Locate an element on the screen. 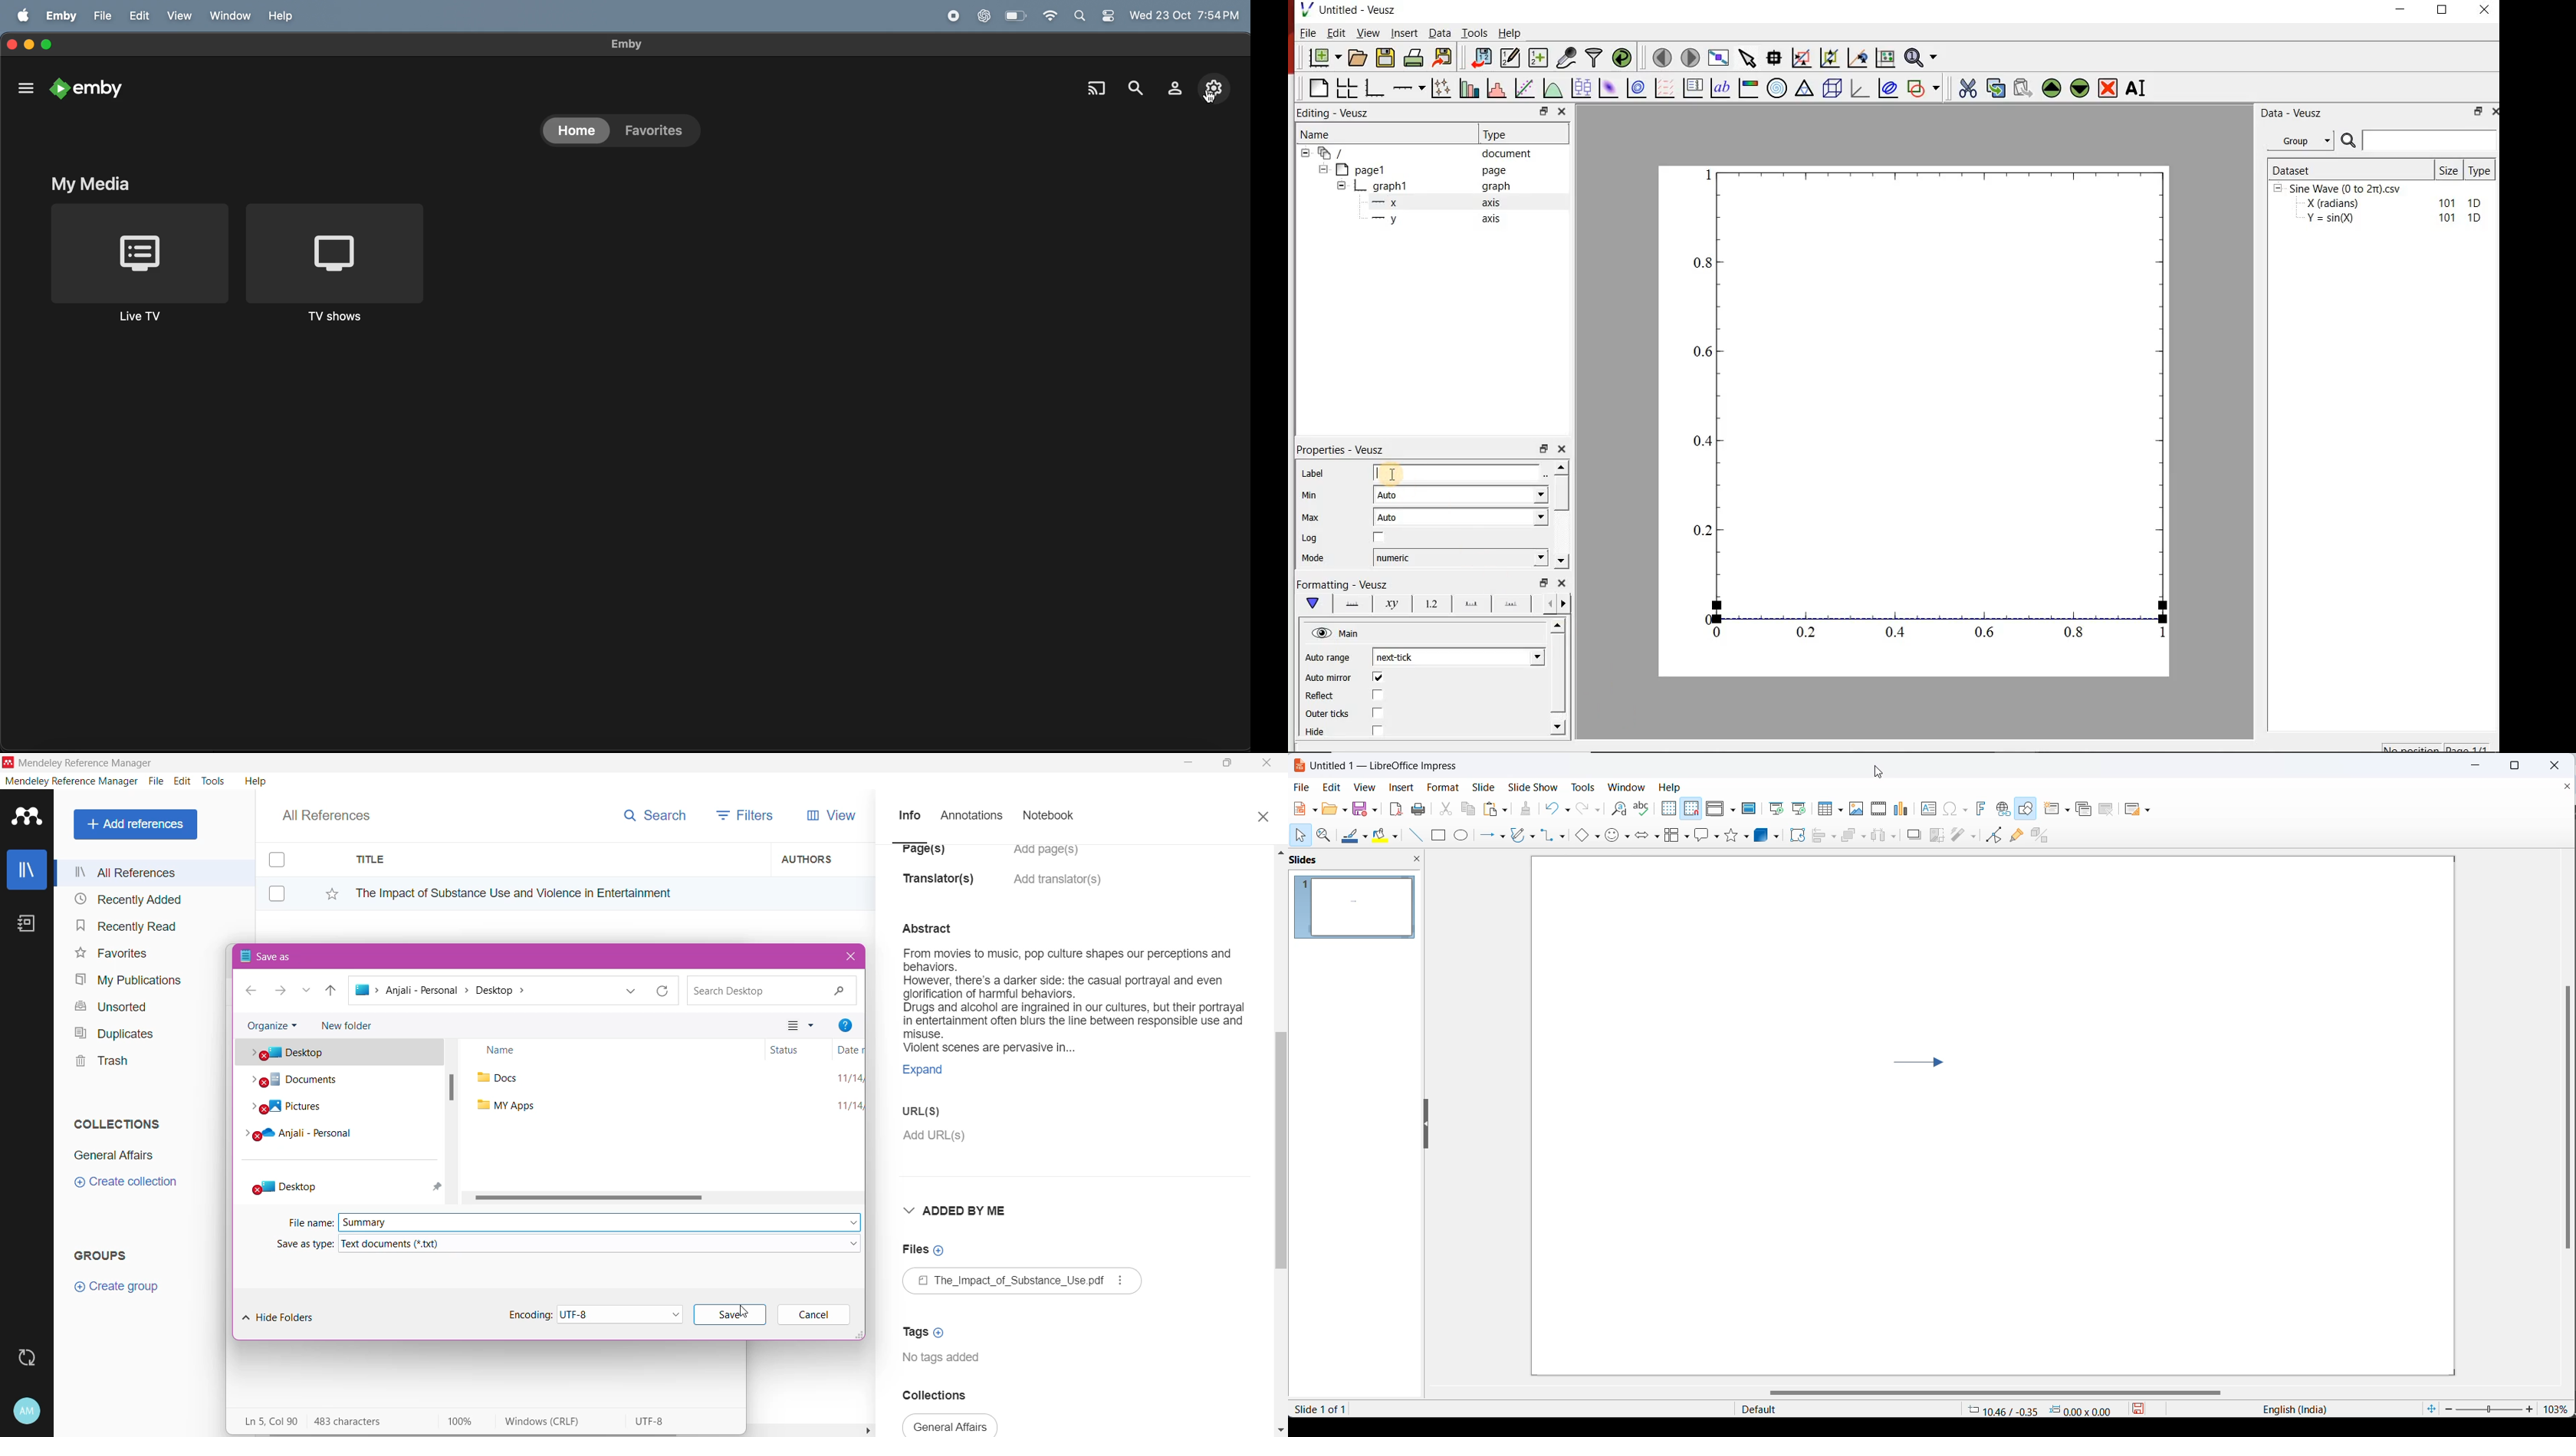  Authors is located at coordinates (823, 858).